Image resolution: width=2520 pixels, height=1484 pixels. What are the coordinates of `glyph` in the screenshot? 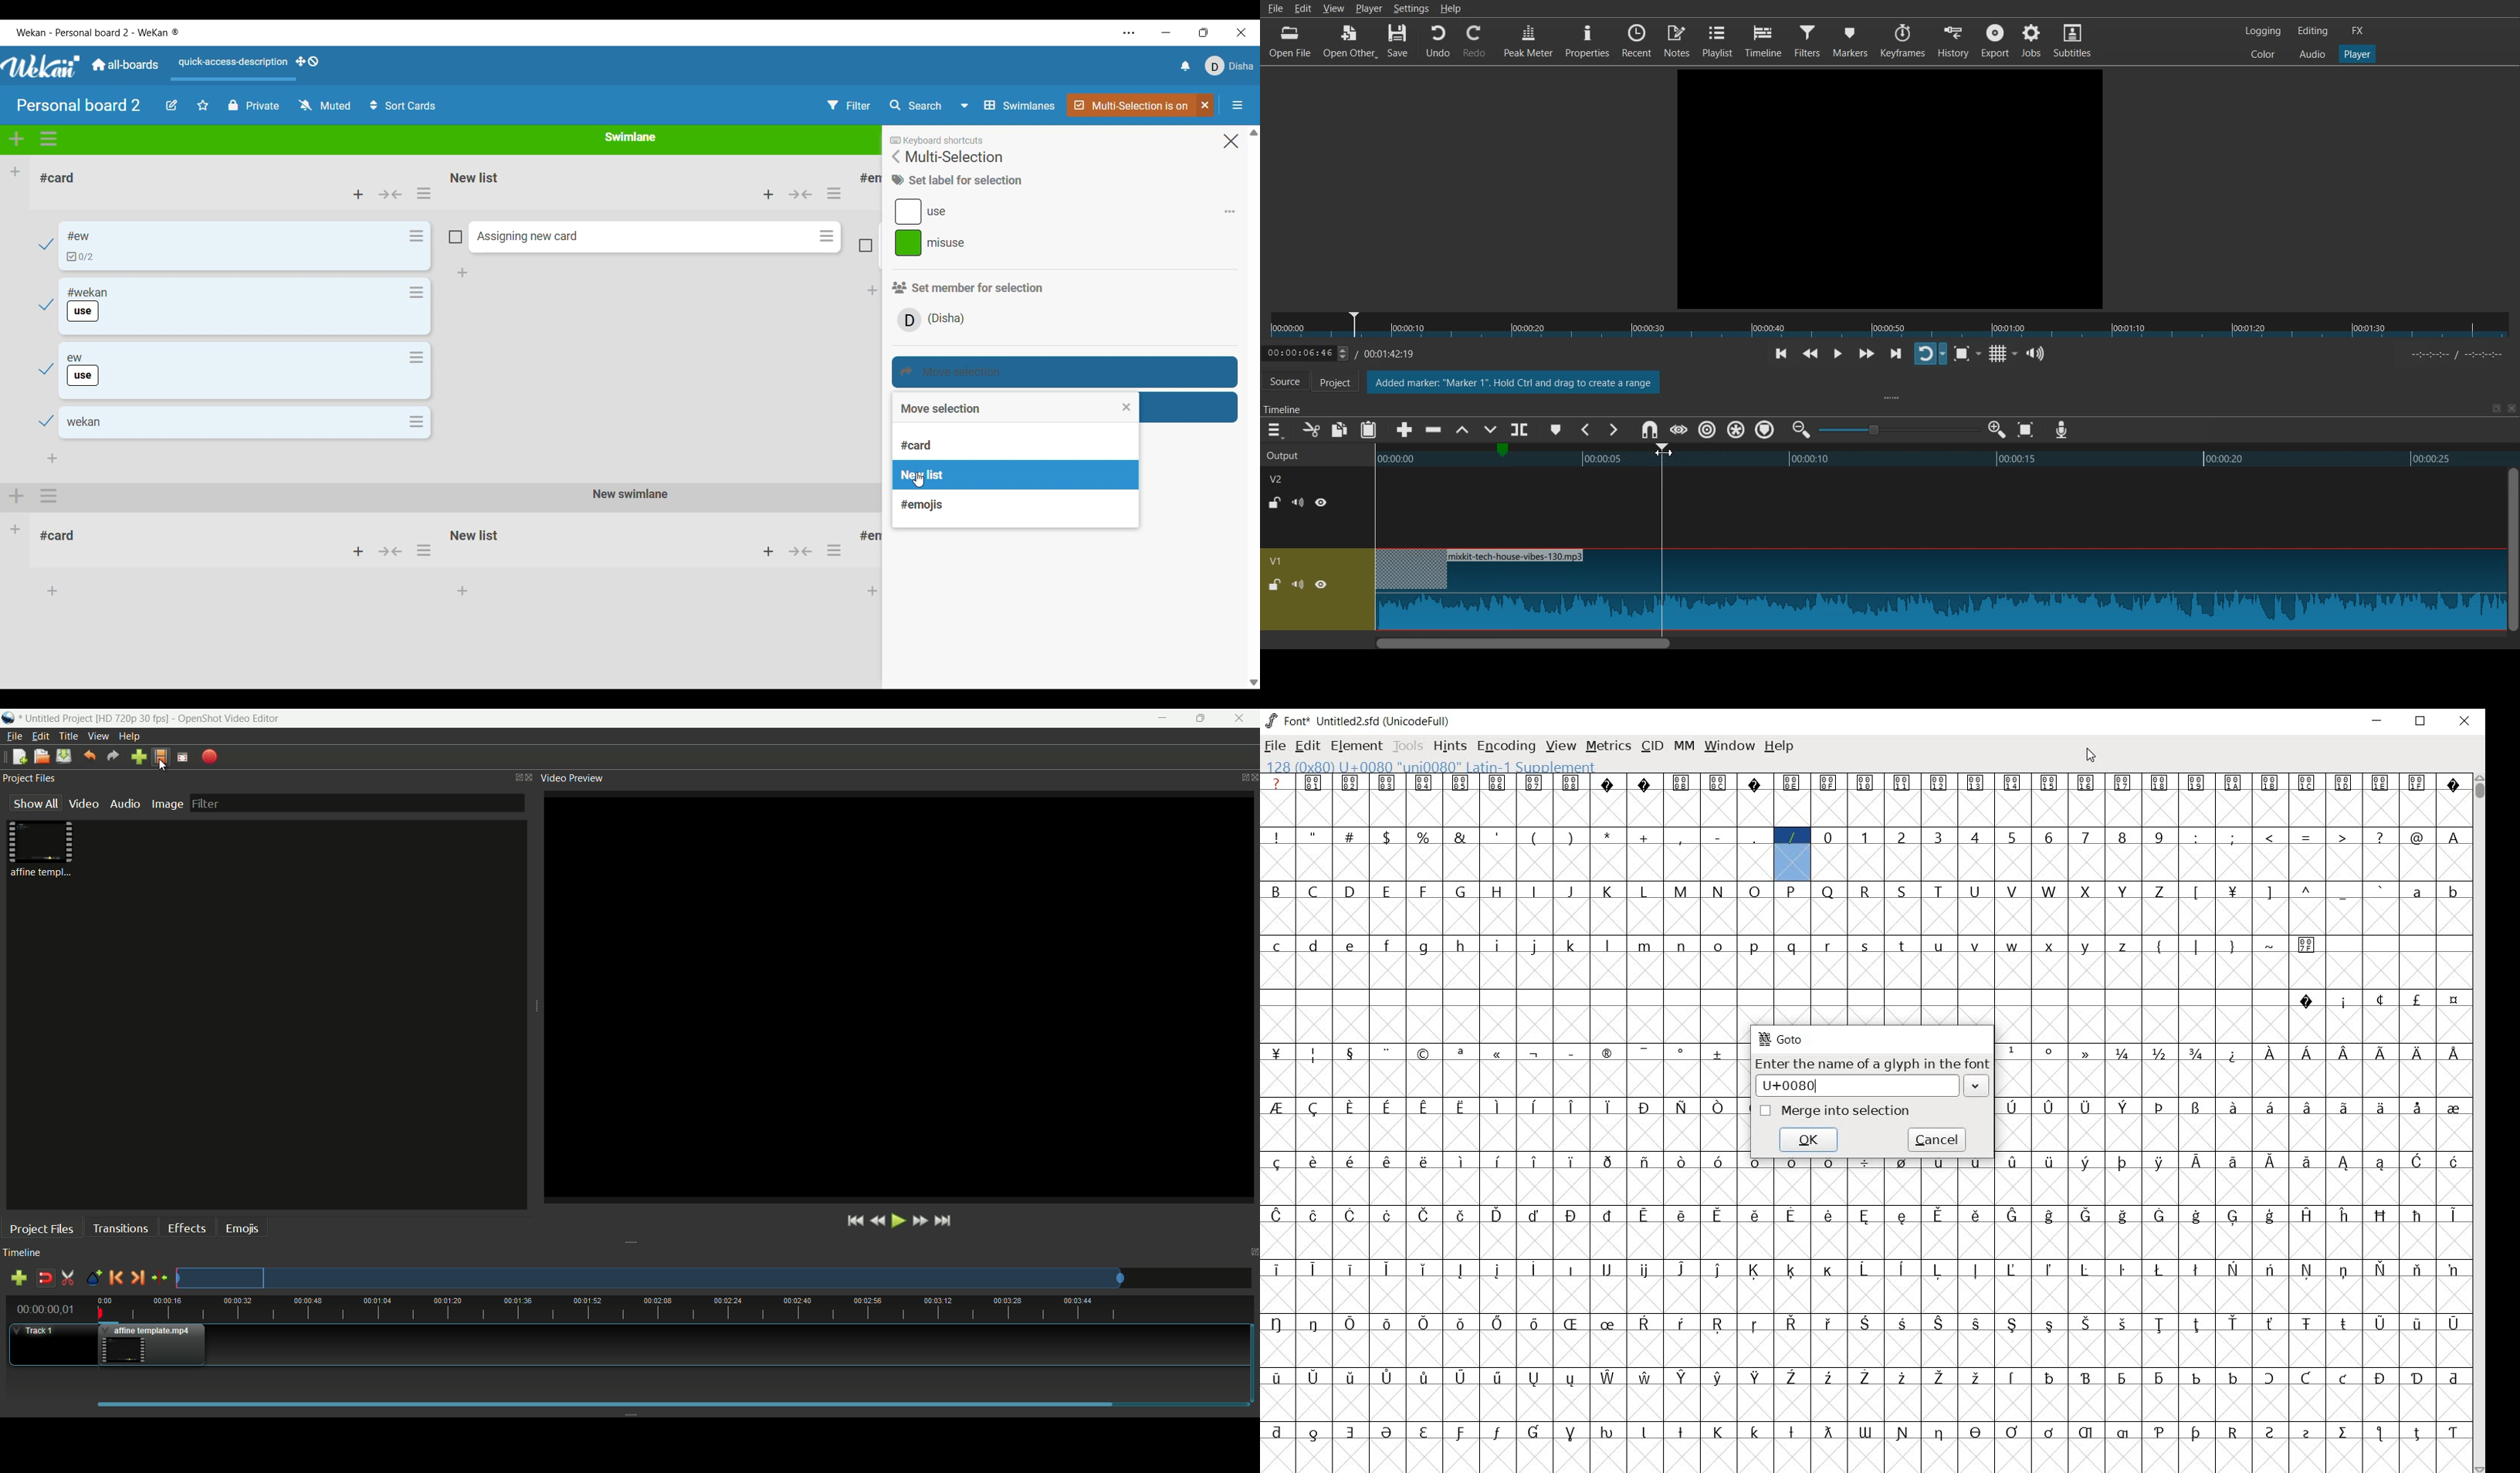 It's located at (1277, 1053).